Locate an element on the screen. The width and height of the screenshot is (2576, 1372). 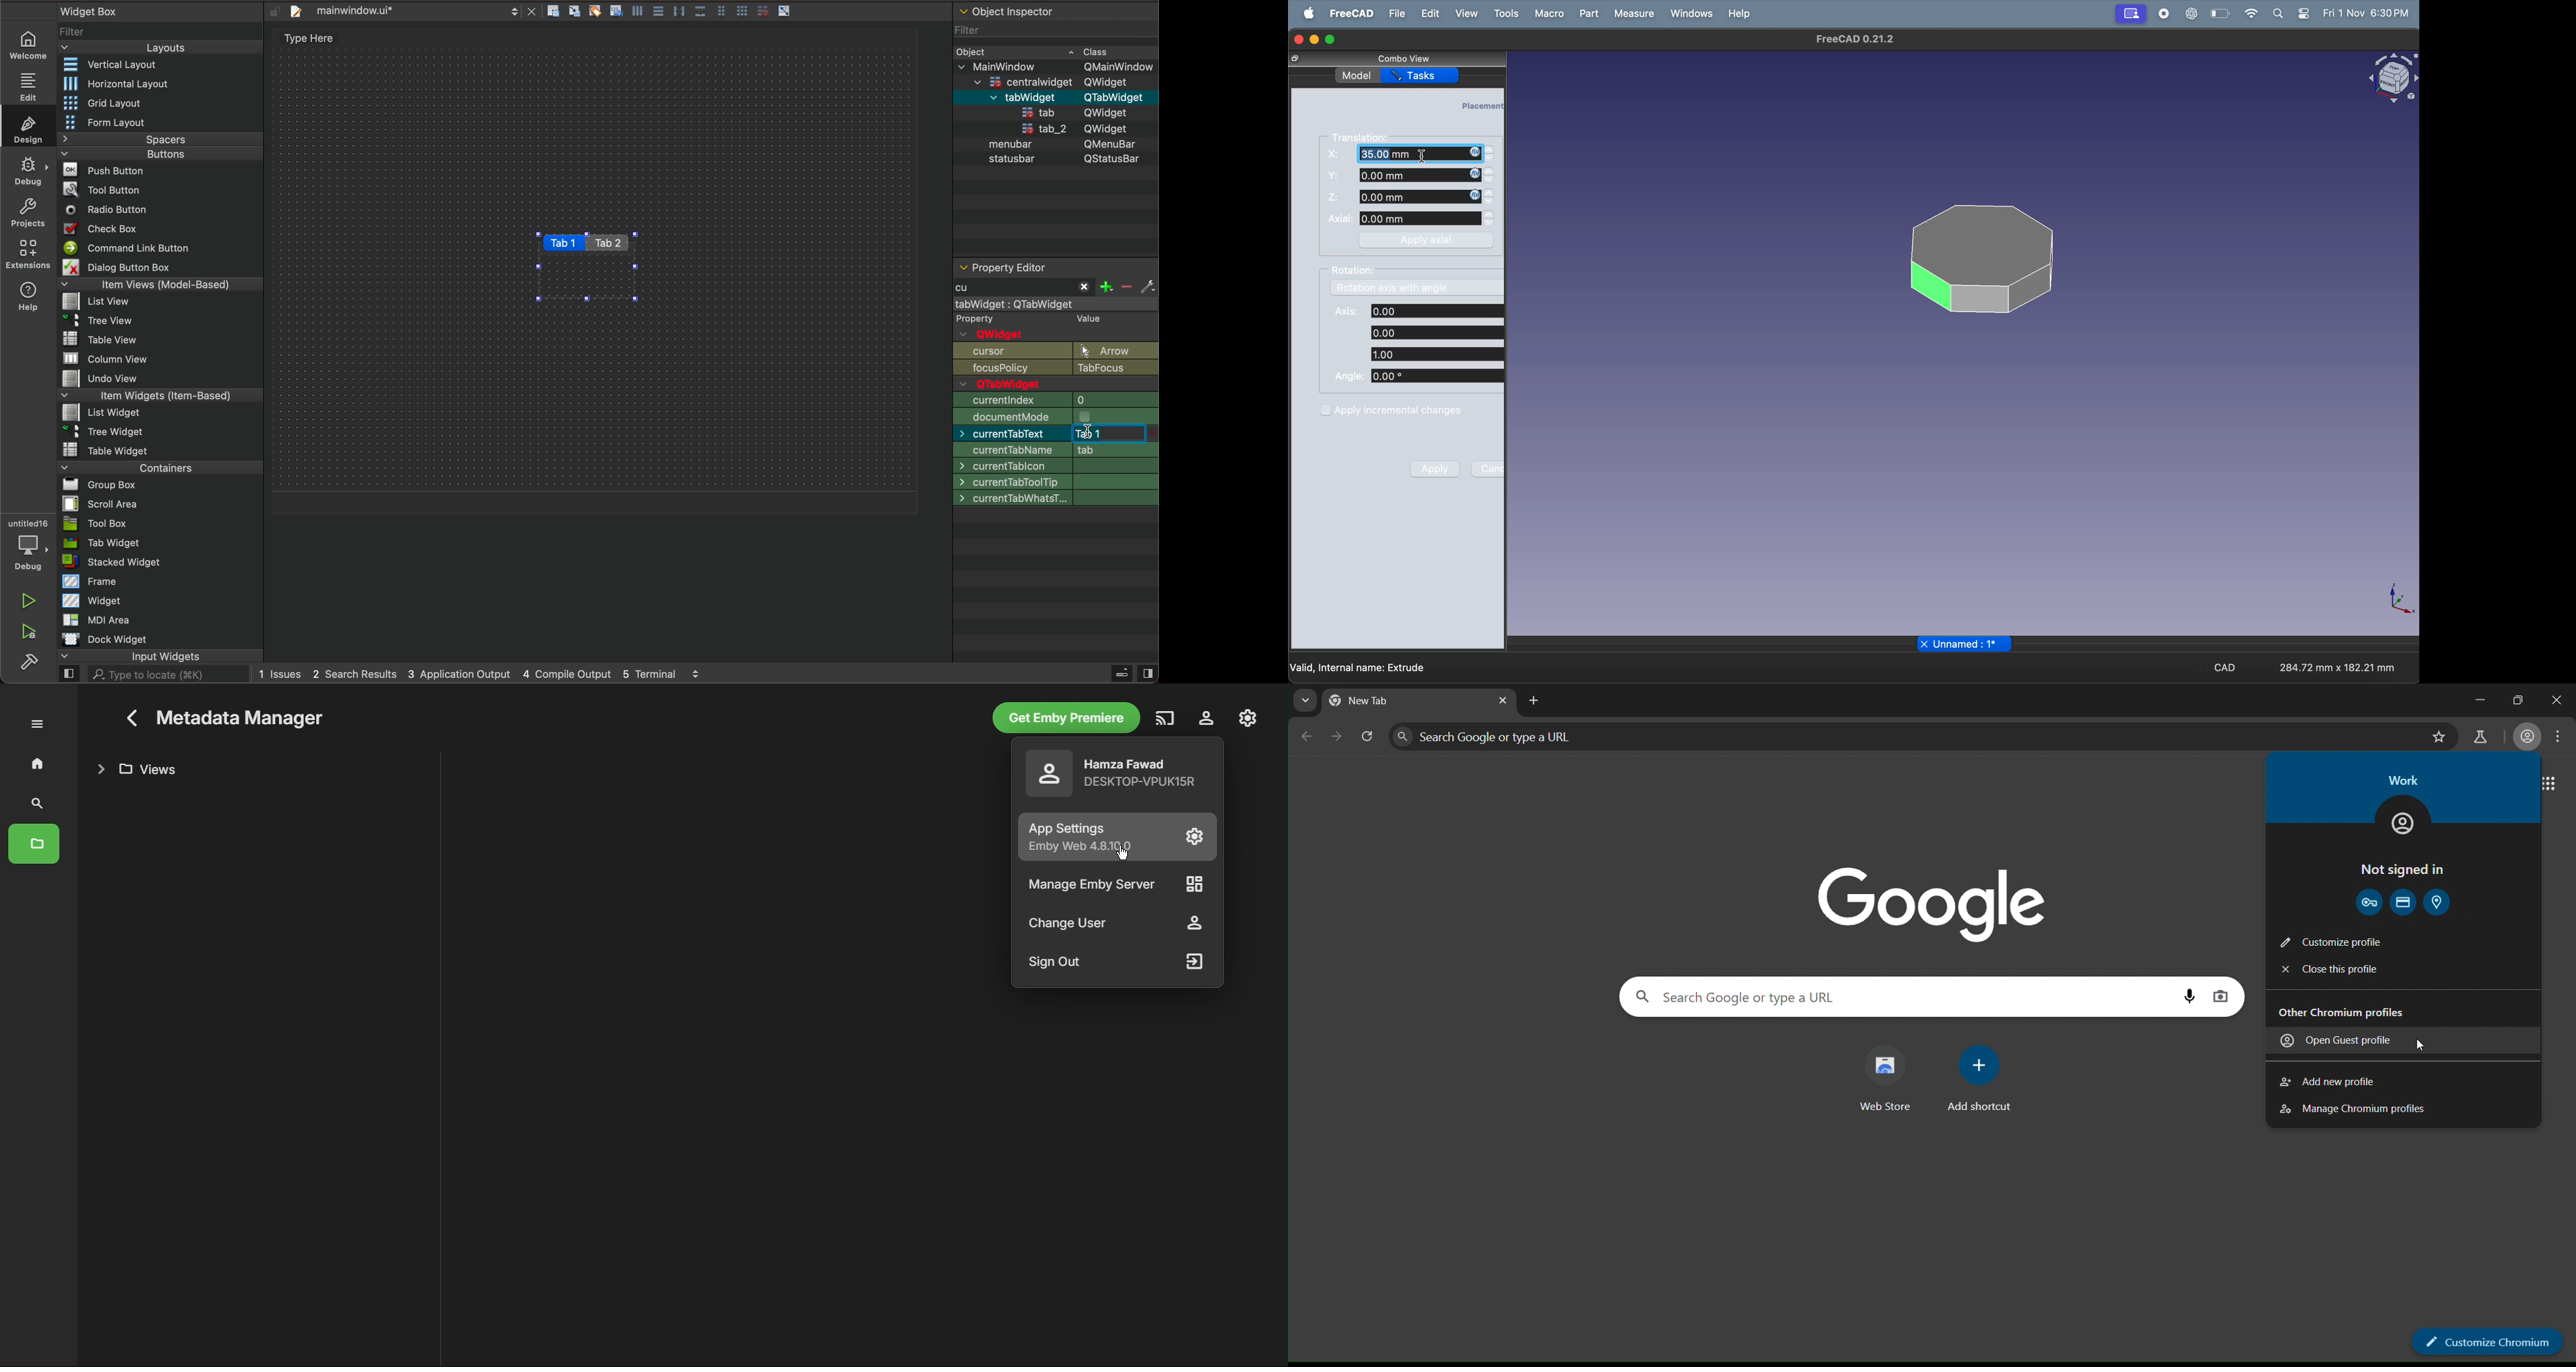
combo view is located at coordinates (1401, 58).